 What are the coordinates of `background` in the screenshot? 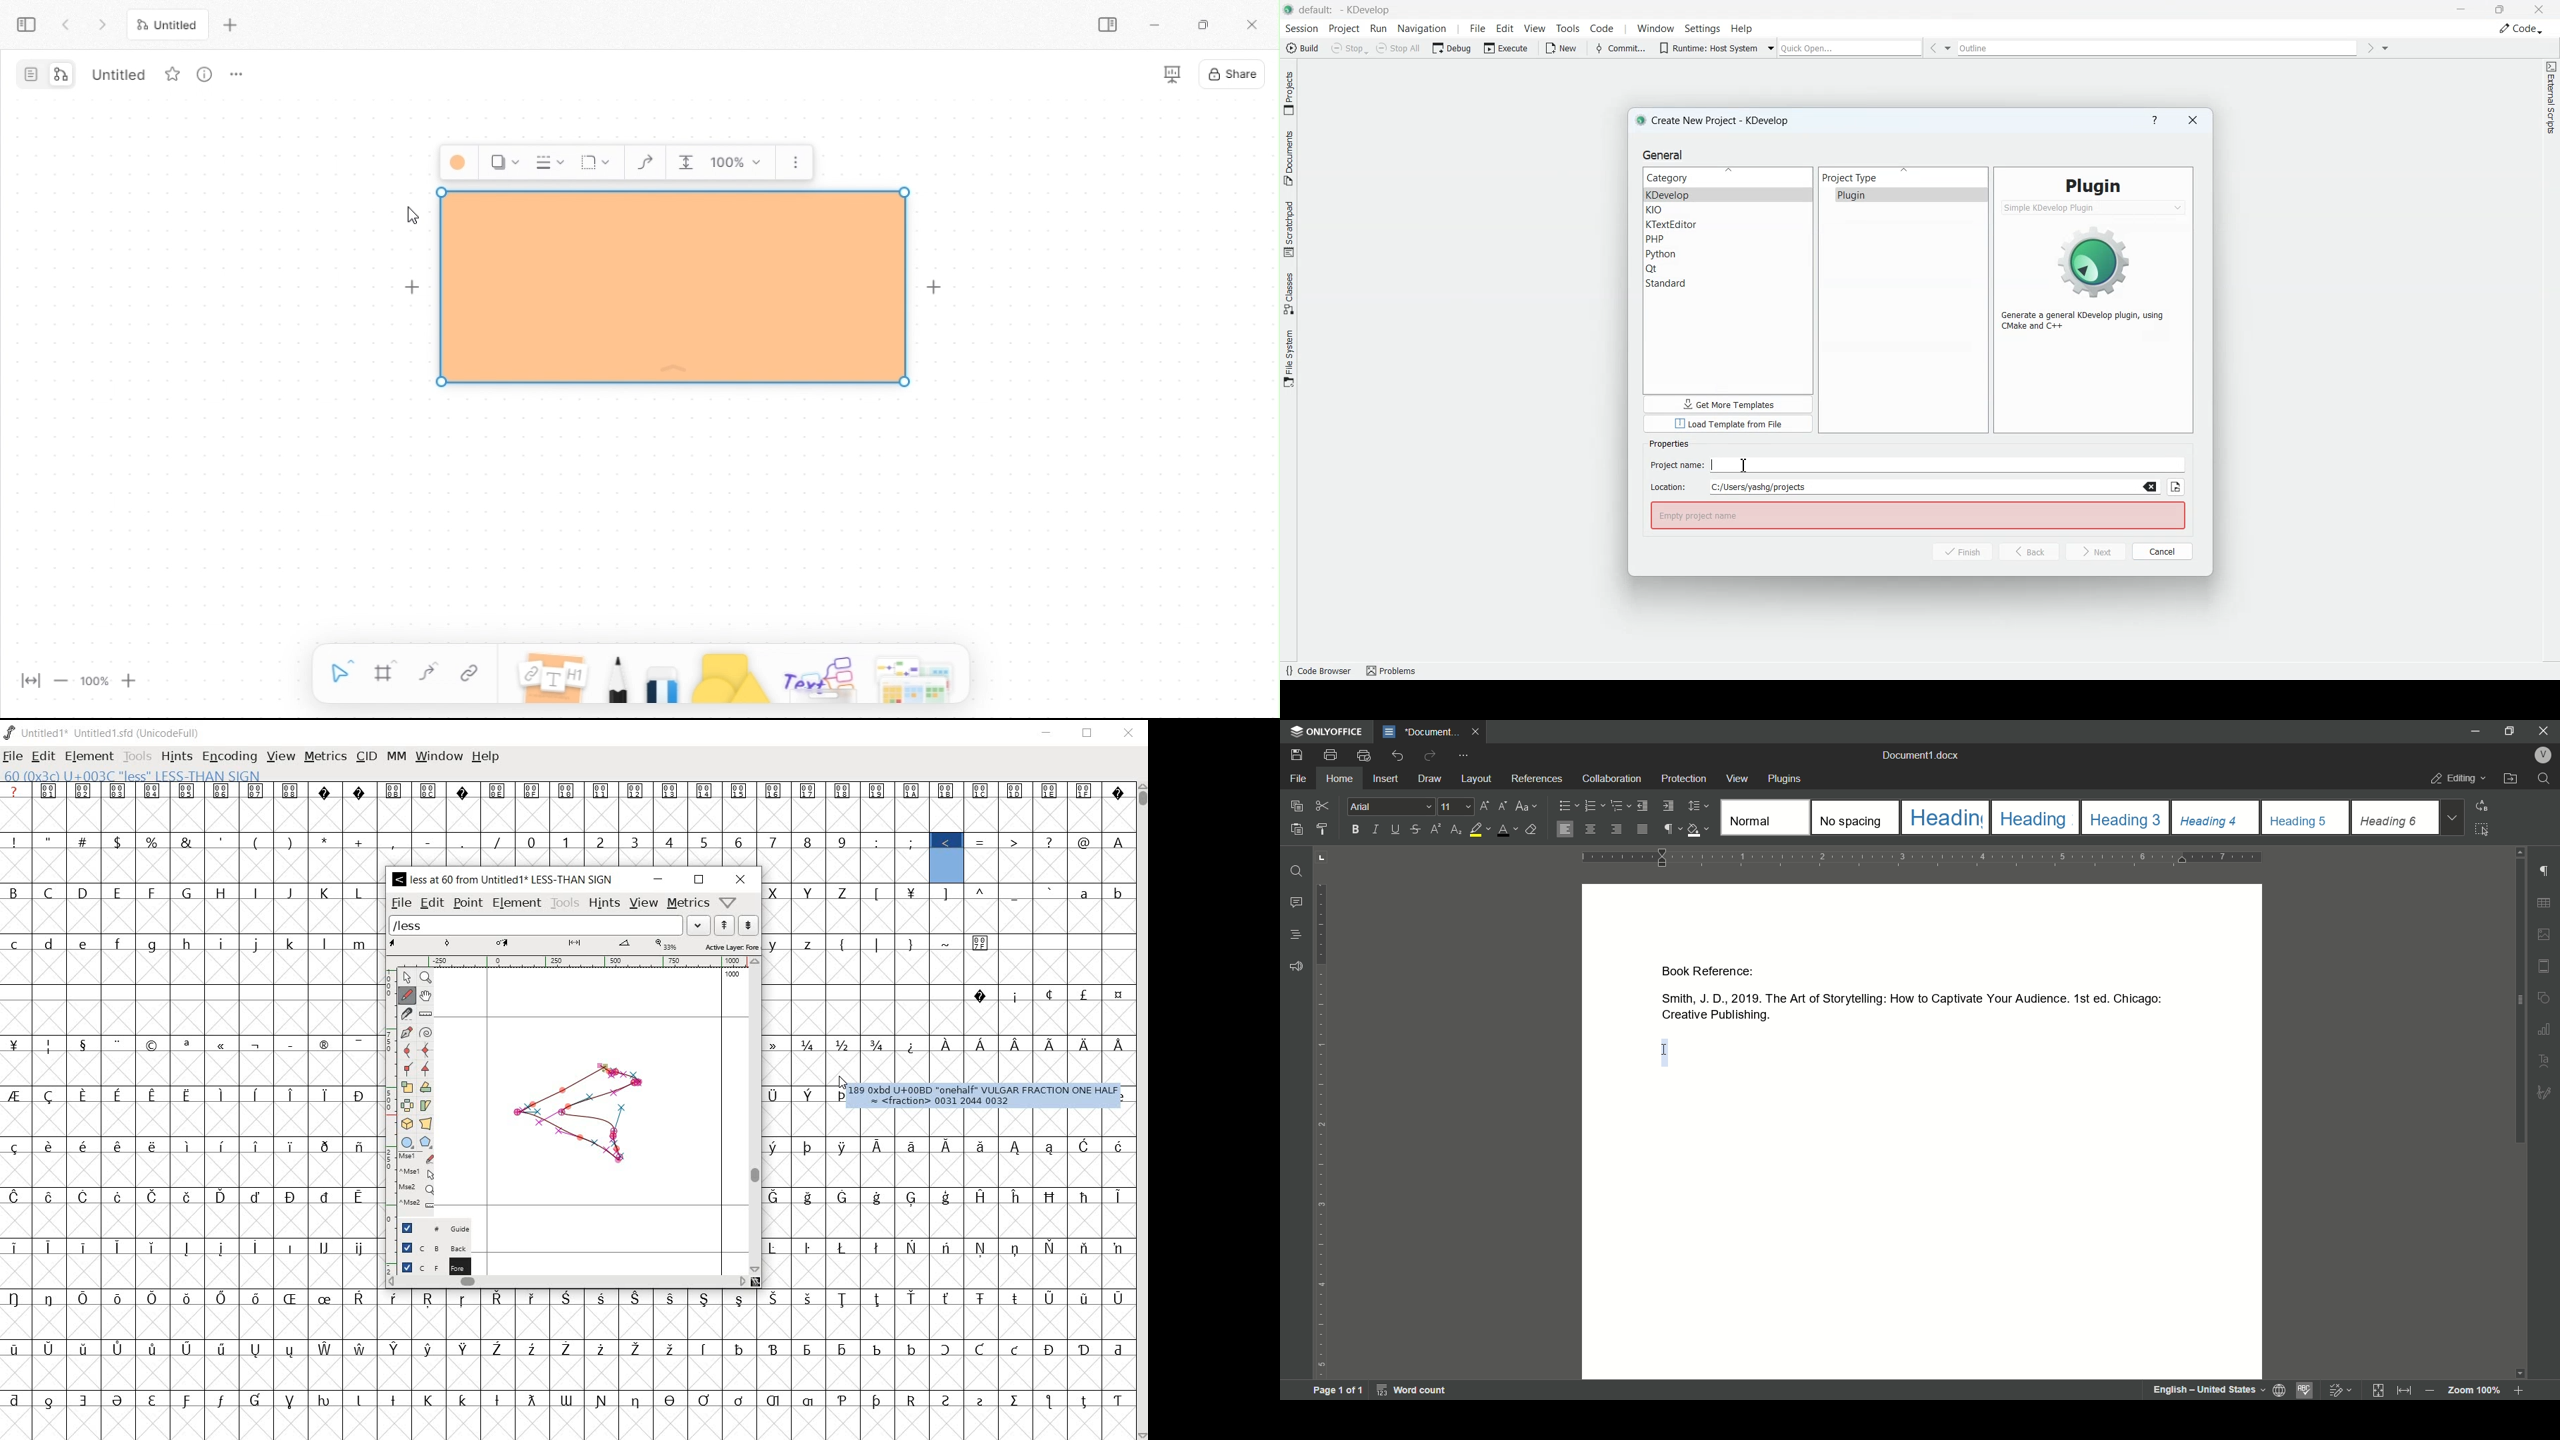 It's located at (428, 1247).